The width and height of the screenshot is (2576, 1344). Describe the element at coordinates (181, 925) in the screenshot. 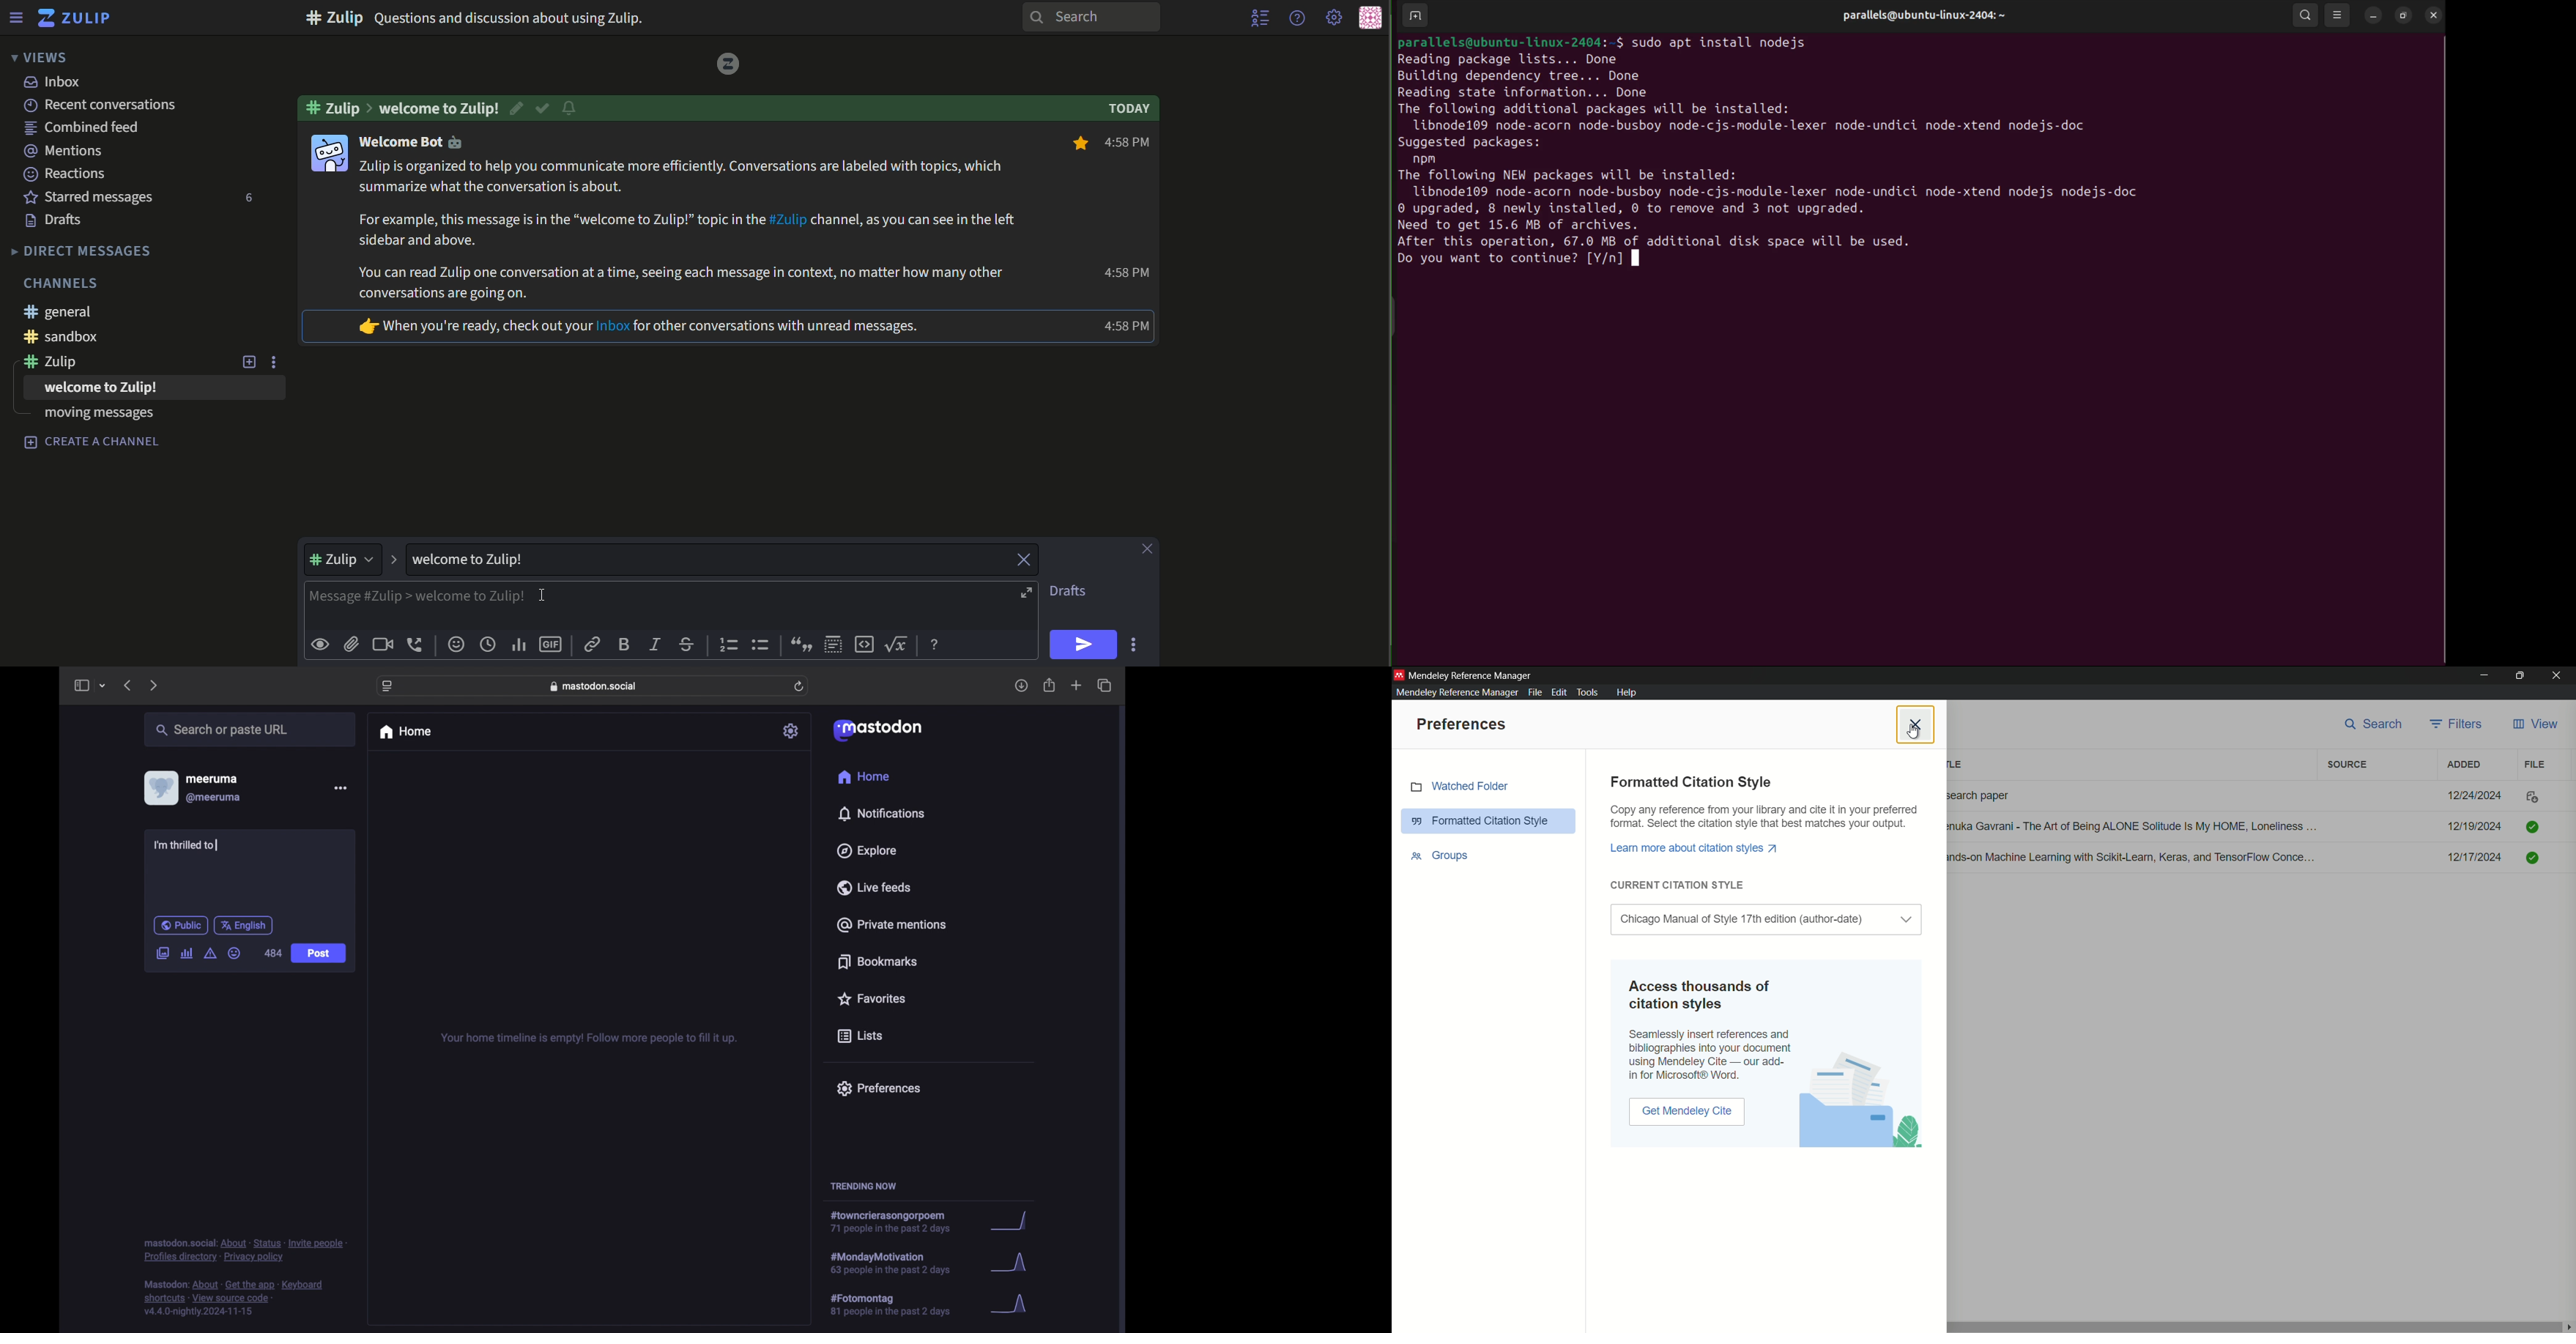

I see `public` at that location.